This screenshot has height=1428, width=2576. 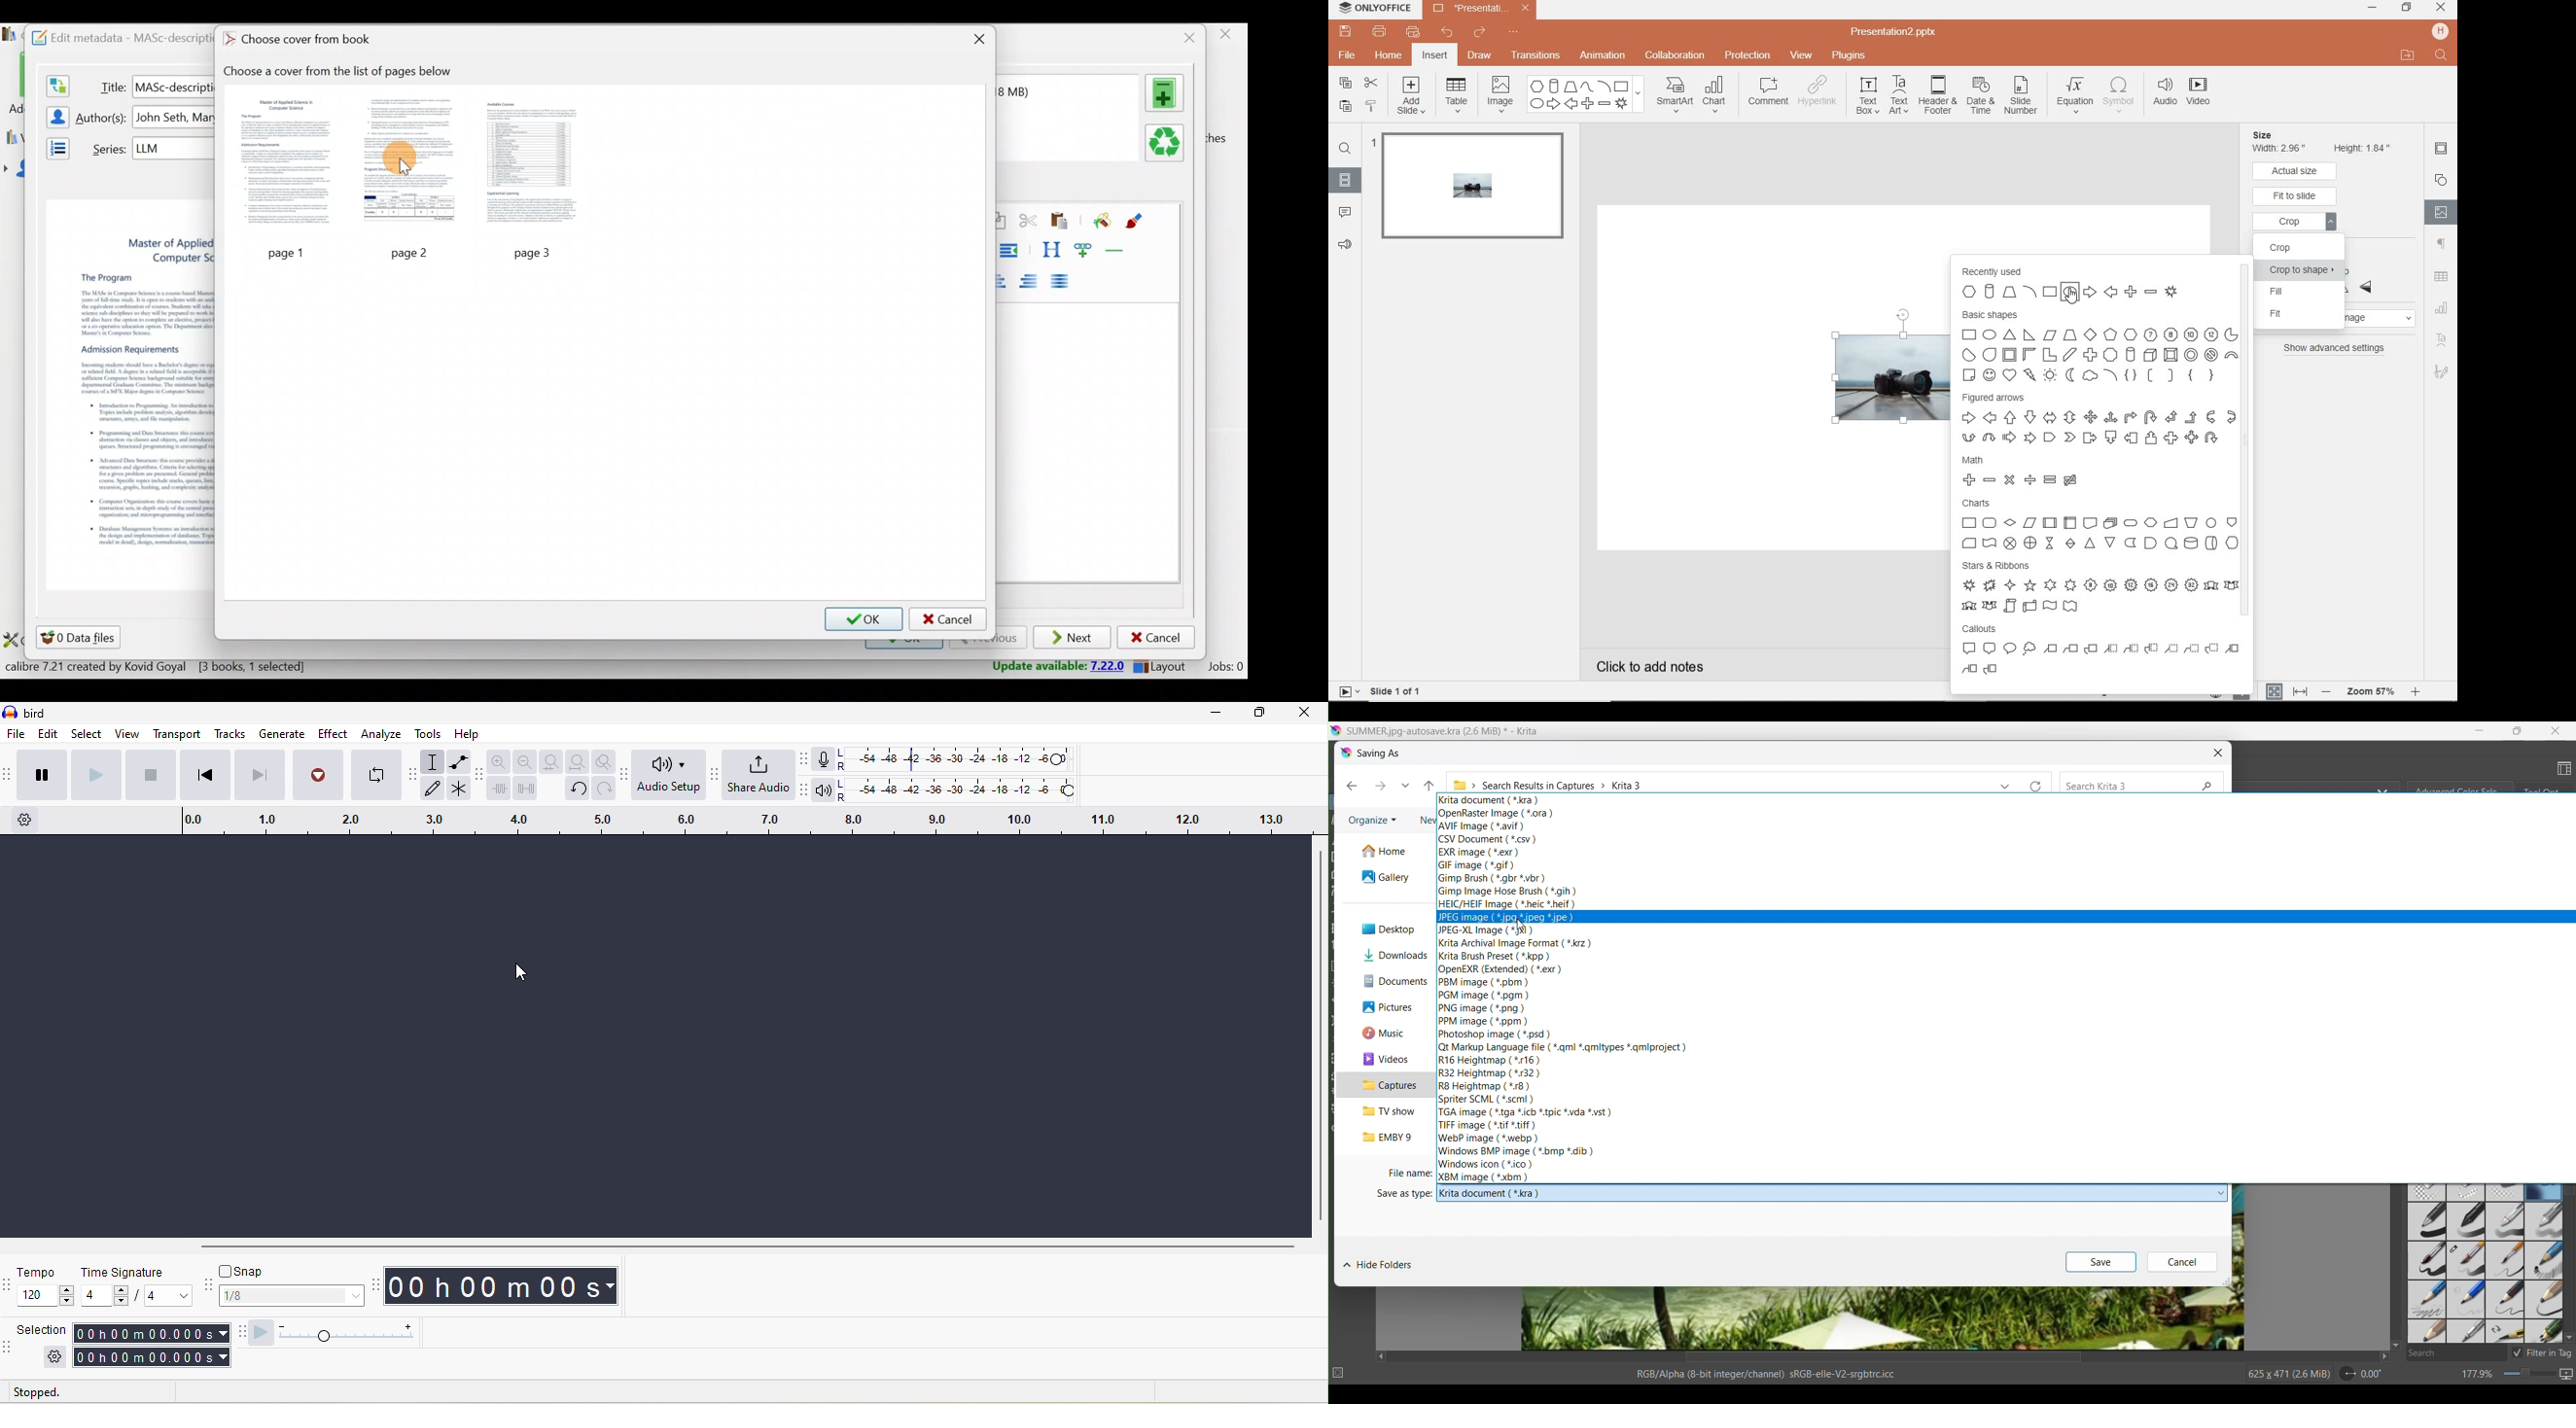 What do you see at coordinates (414, 779) in the screenshot?
I see `audacity tools toolbar` at bounding box center [414, 779].